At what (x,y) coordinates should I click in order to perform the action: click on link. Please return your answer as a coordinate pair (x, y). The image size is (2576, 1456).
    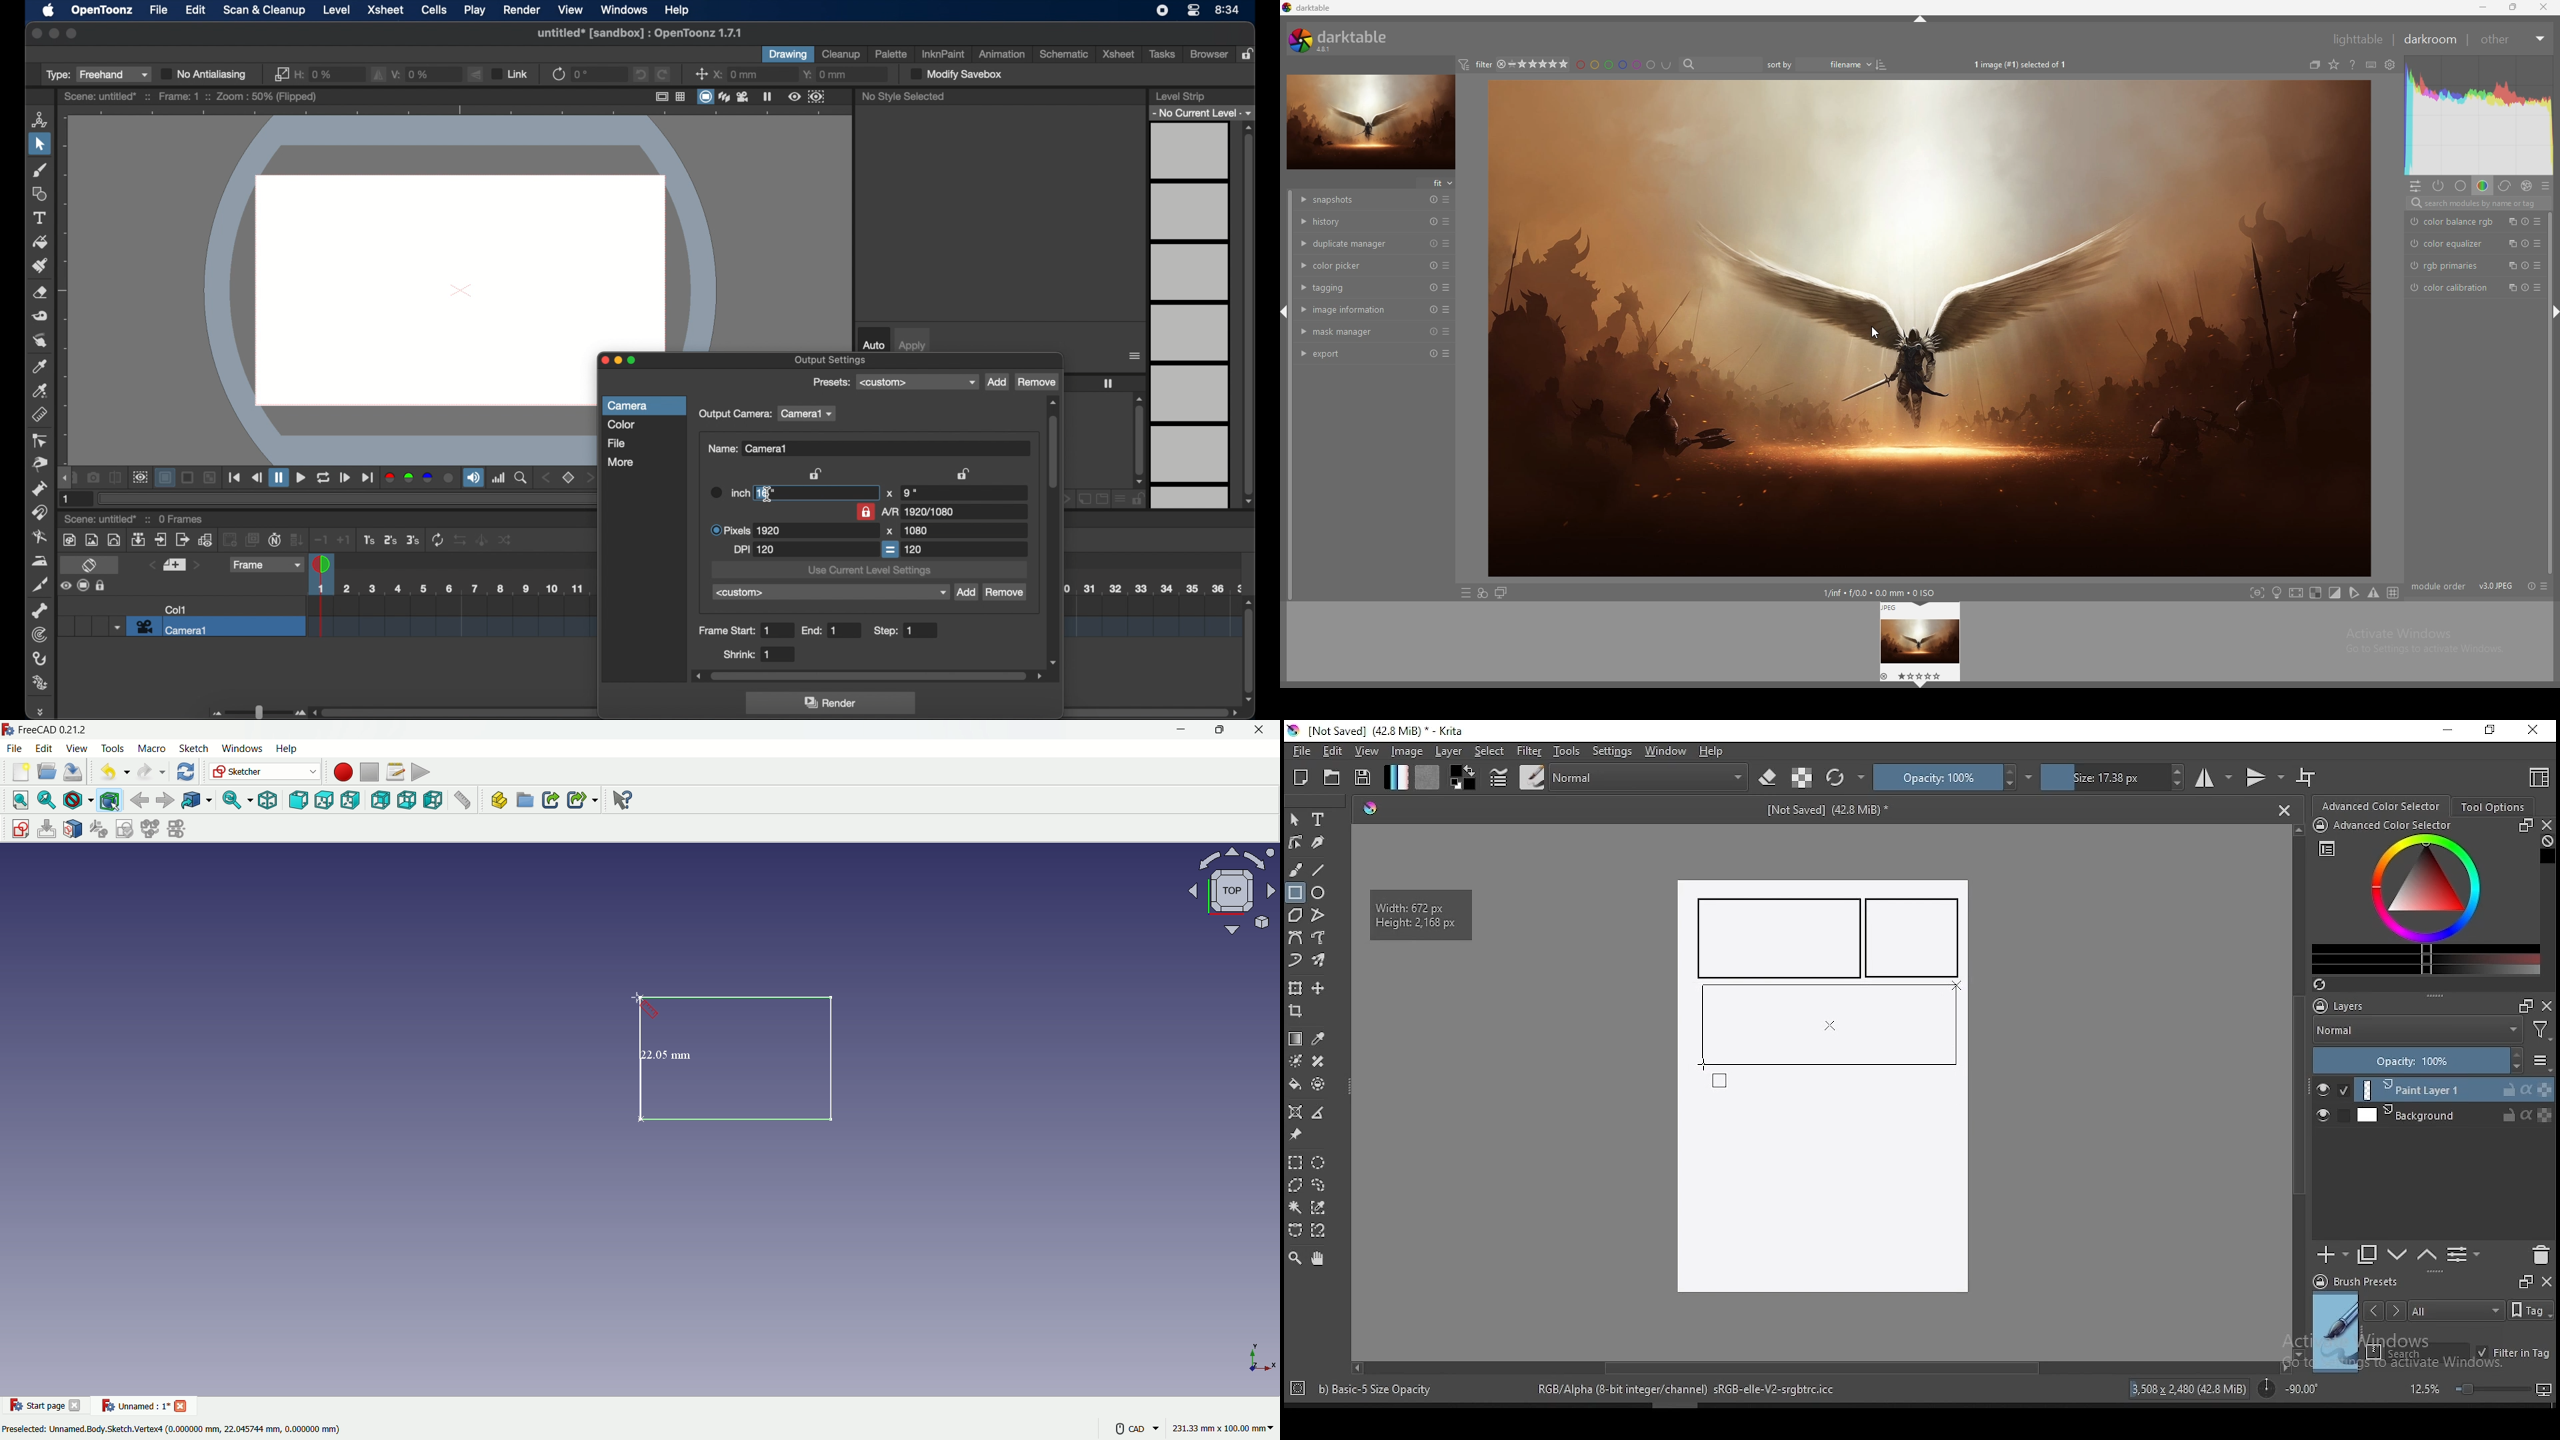
    Looking at the image, I should click on (279, 74).